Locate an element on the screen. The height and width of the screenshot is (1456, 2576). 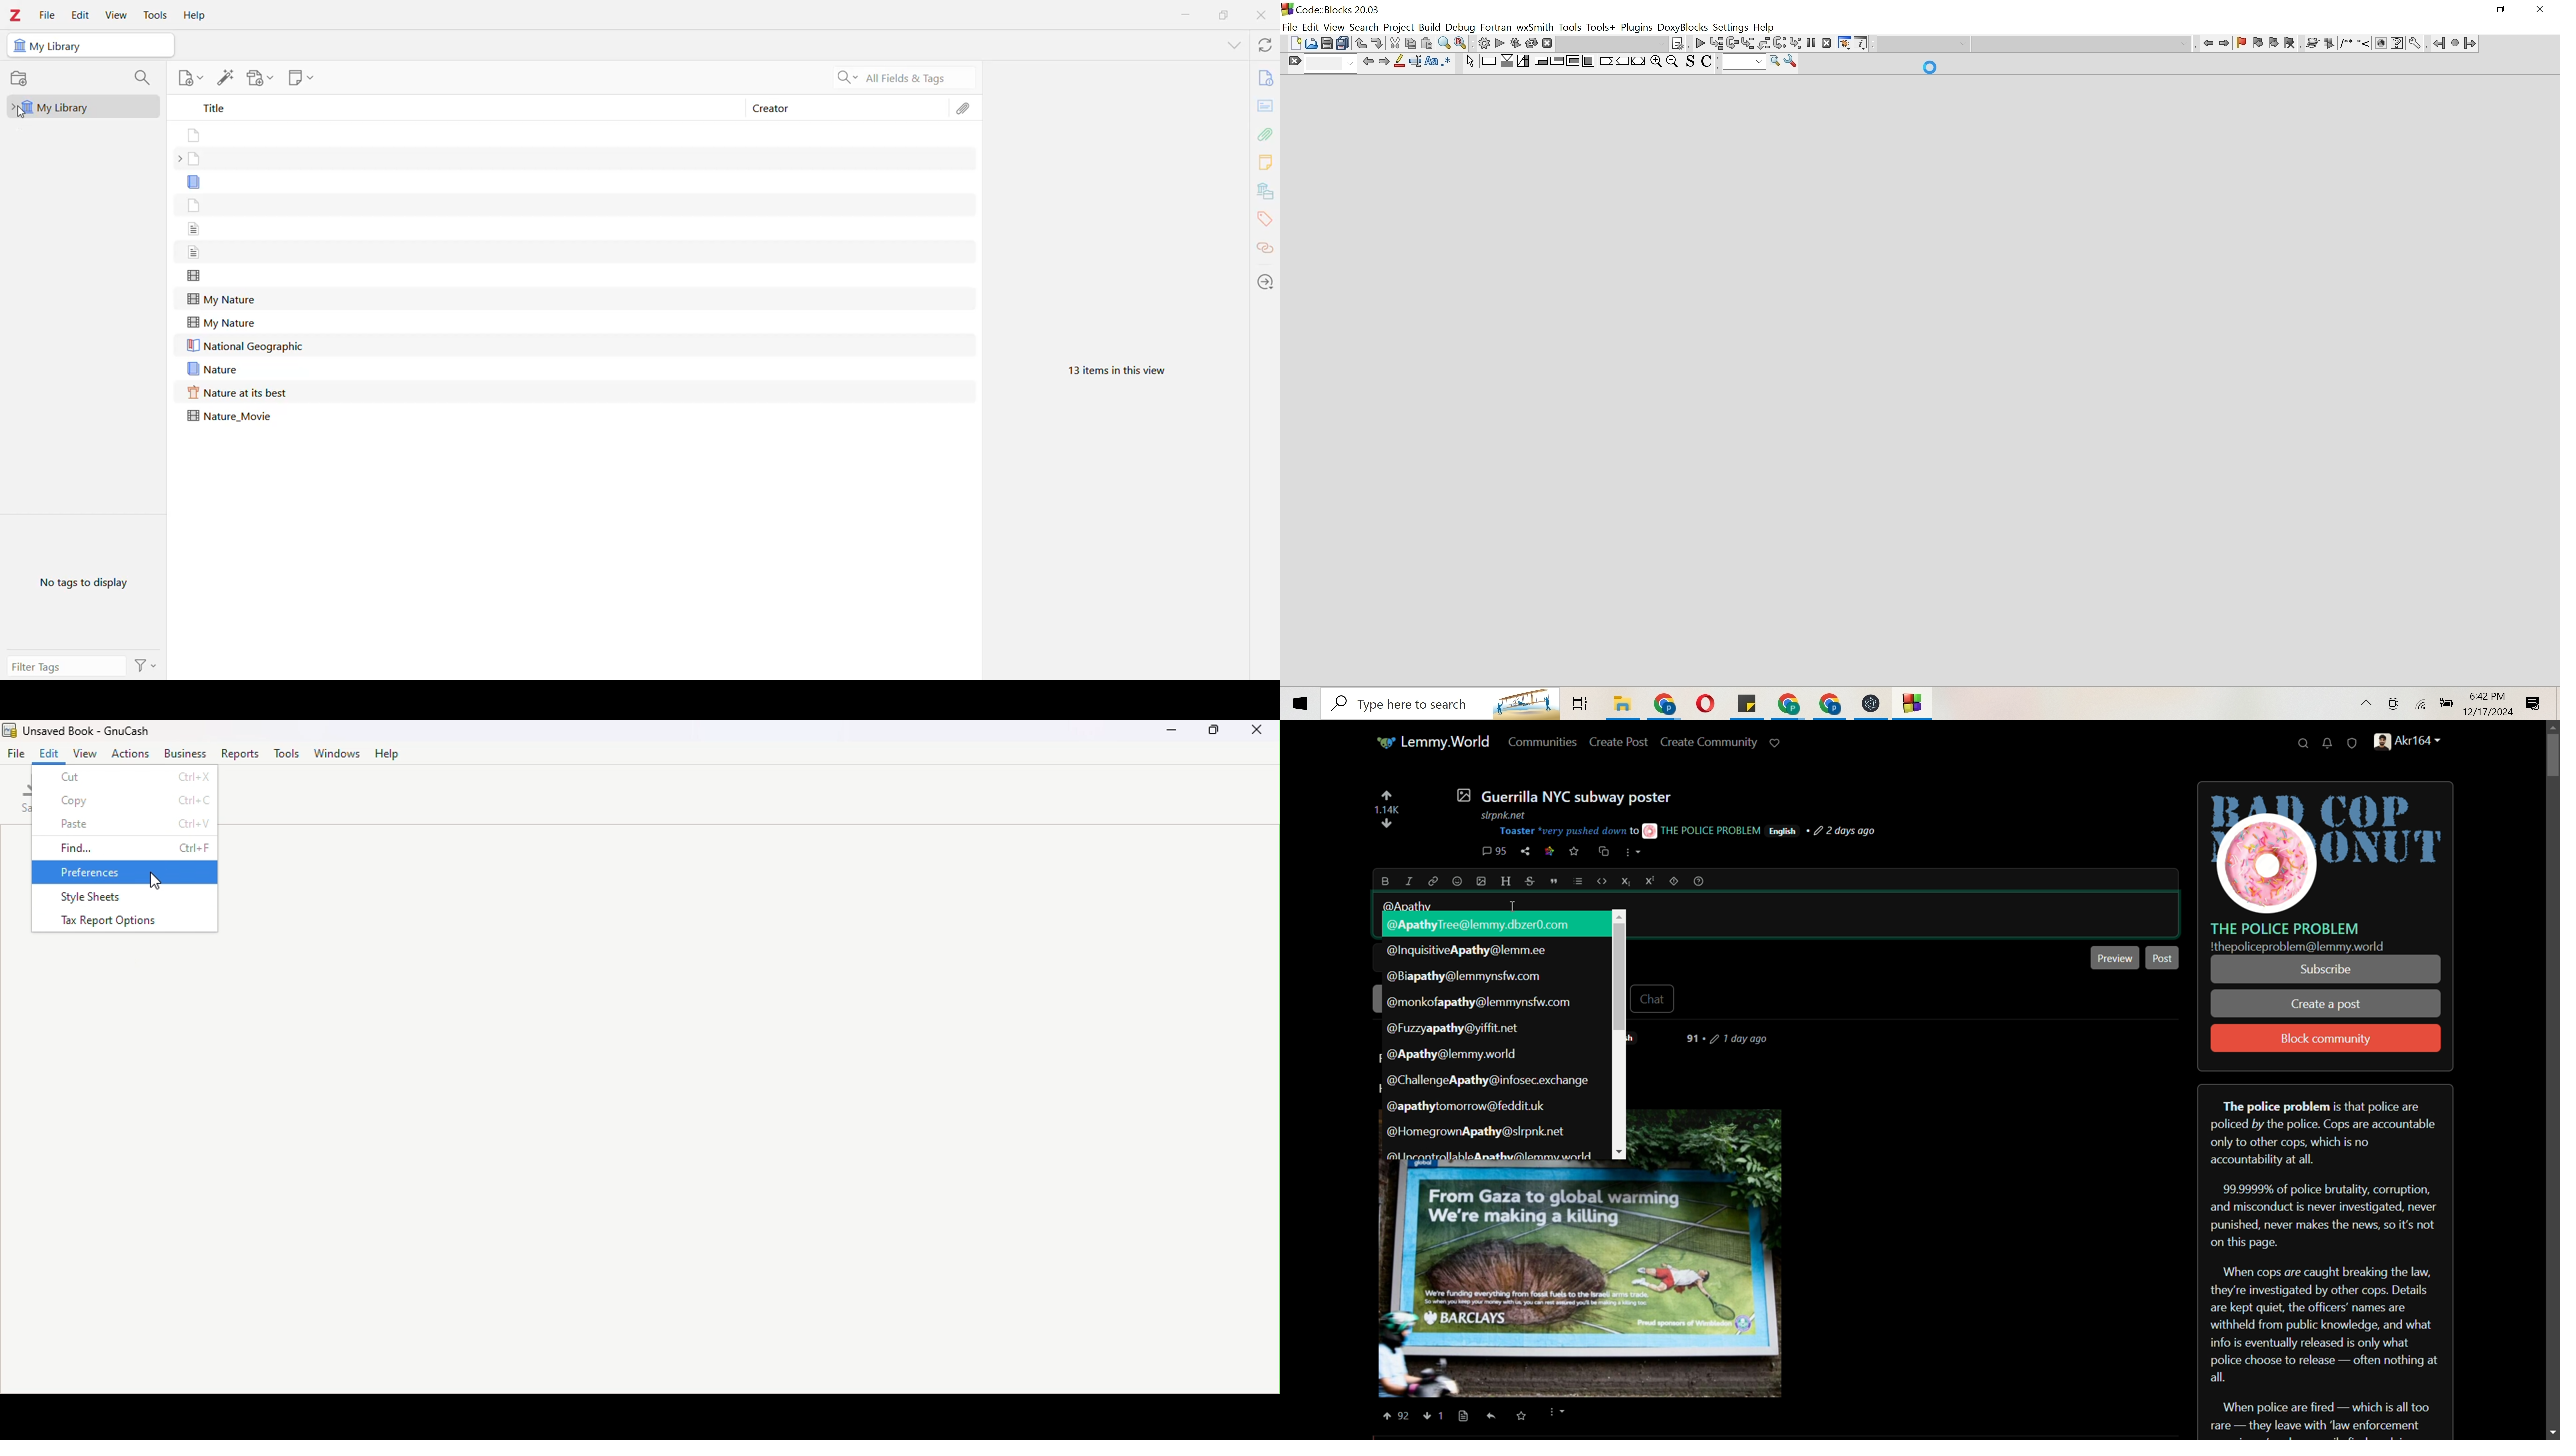
File is located at coordinates (1704, 703).